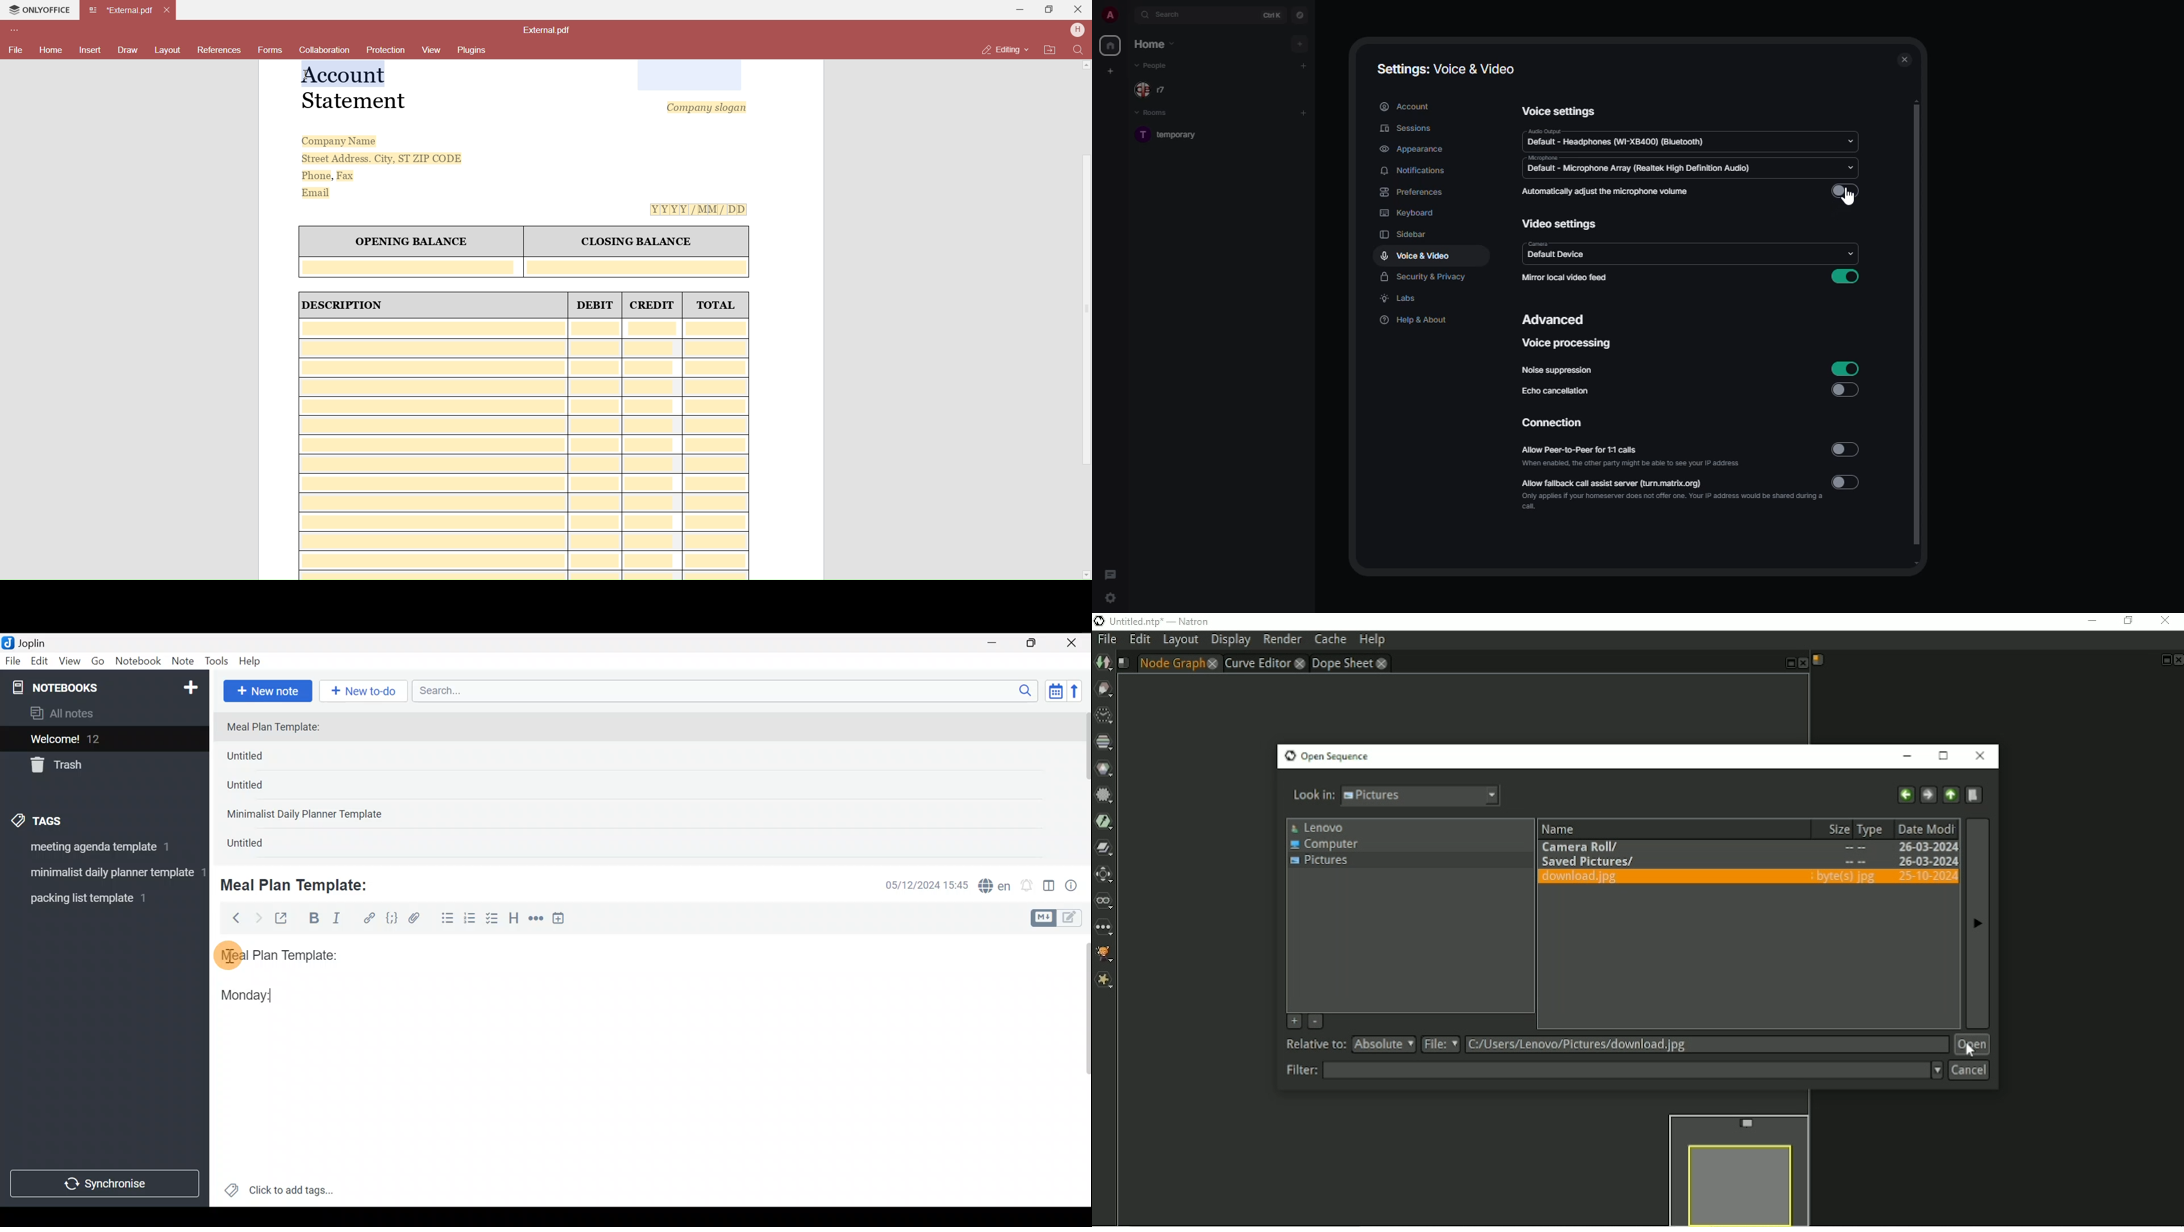 The height and width of the screenshot is (1232, 2184). I want to click on Scroll Down, so click(1084, 573).